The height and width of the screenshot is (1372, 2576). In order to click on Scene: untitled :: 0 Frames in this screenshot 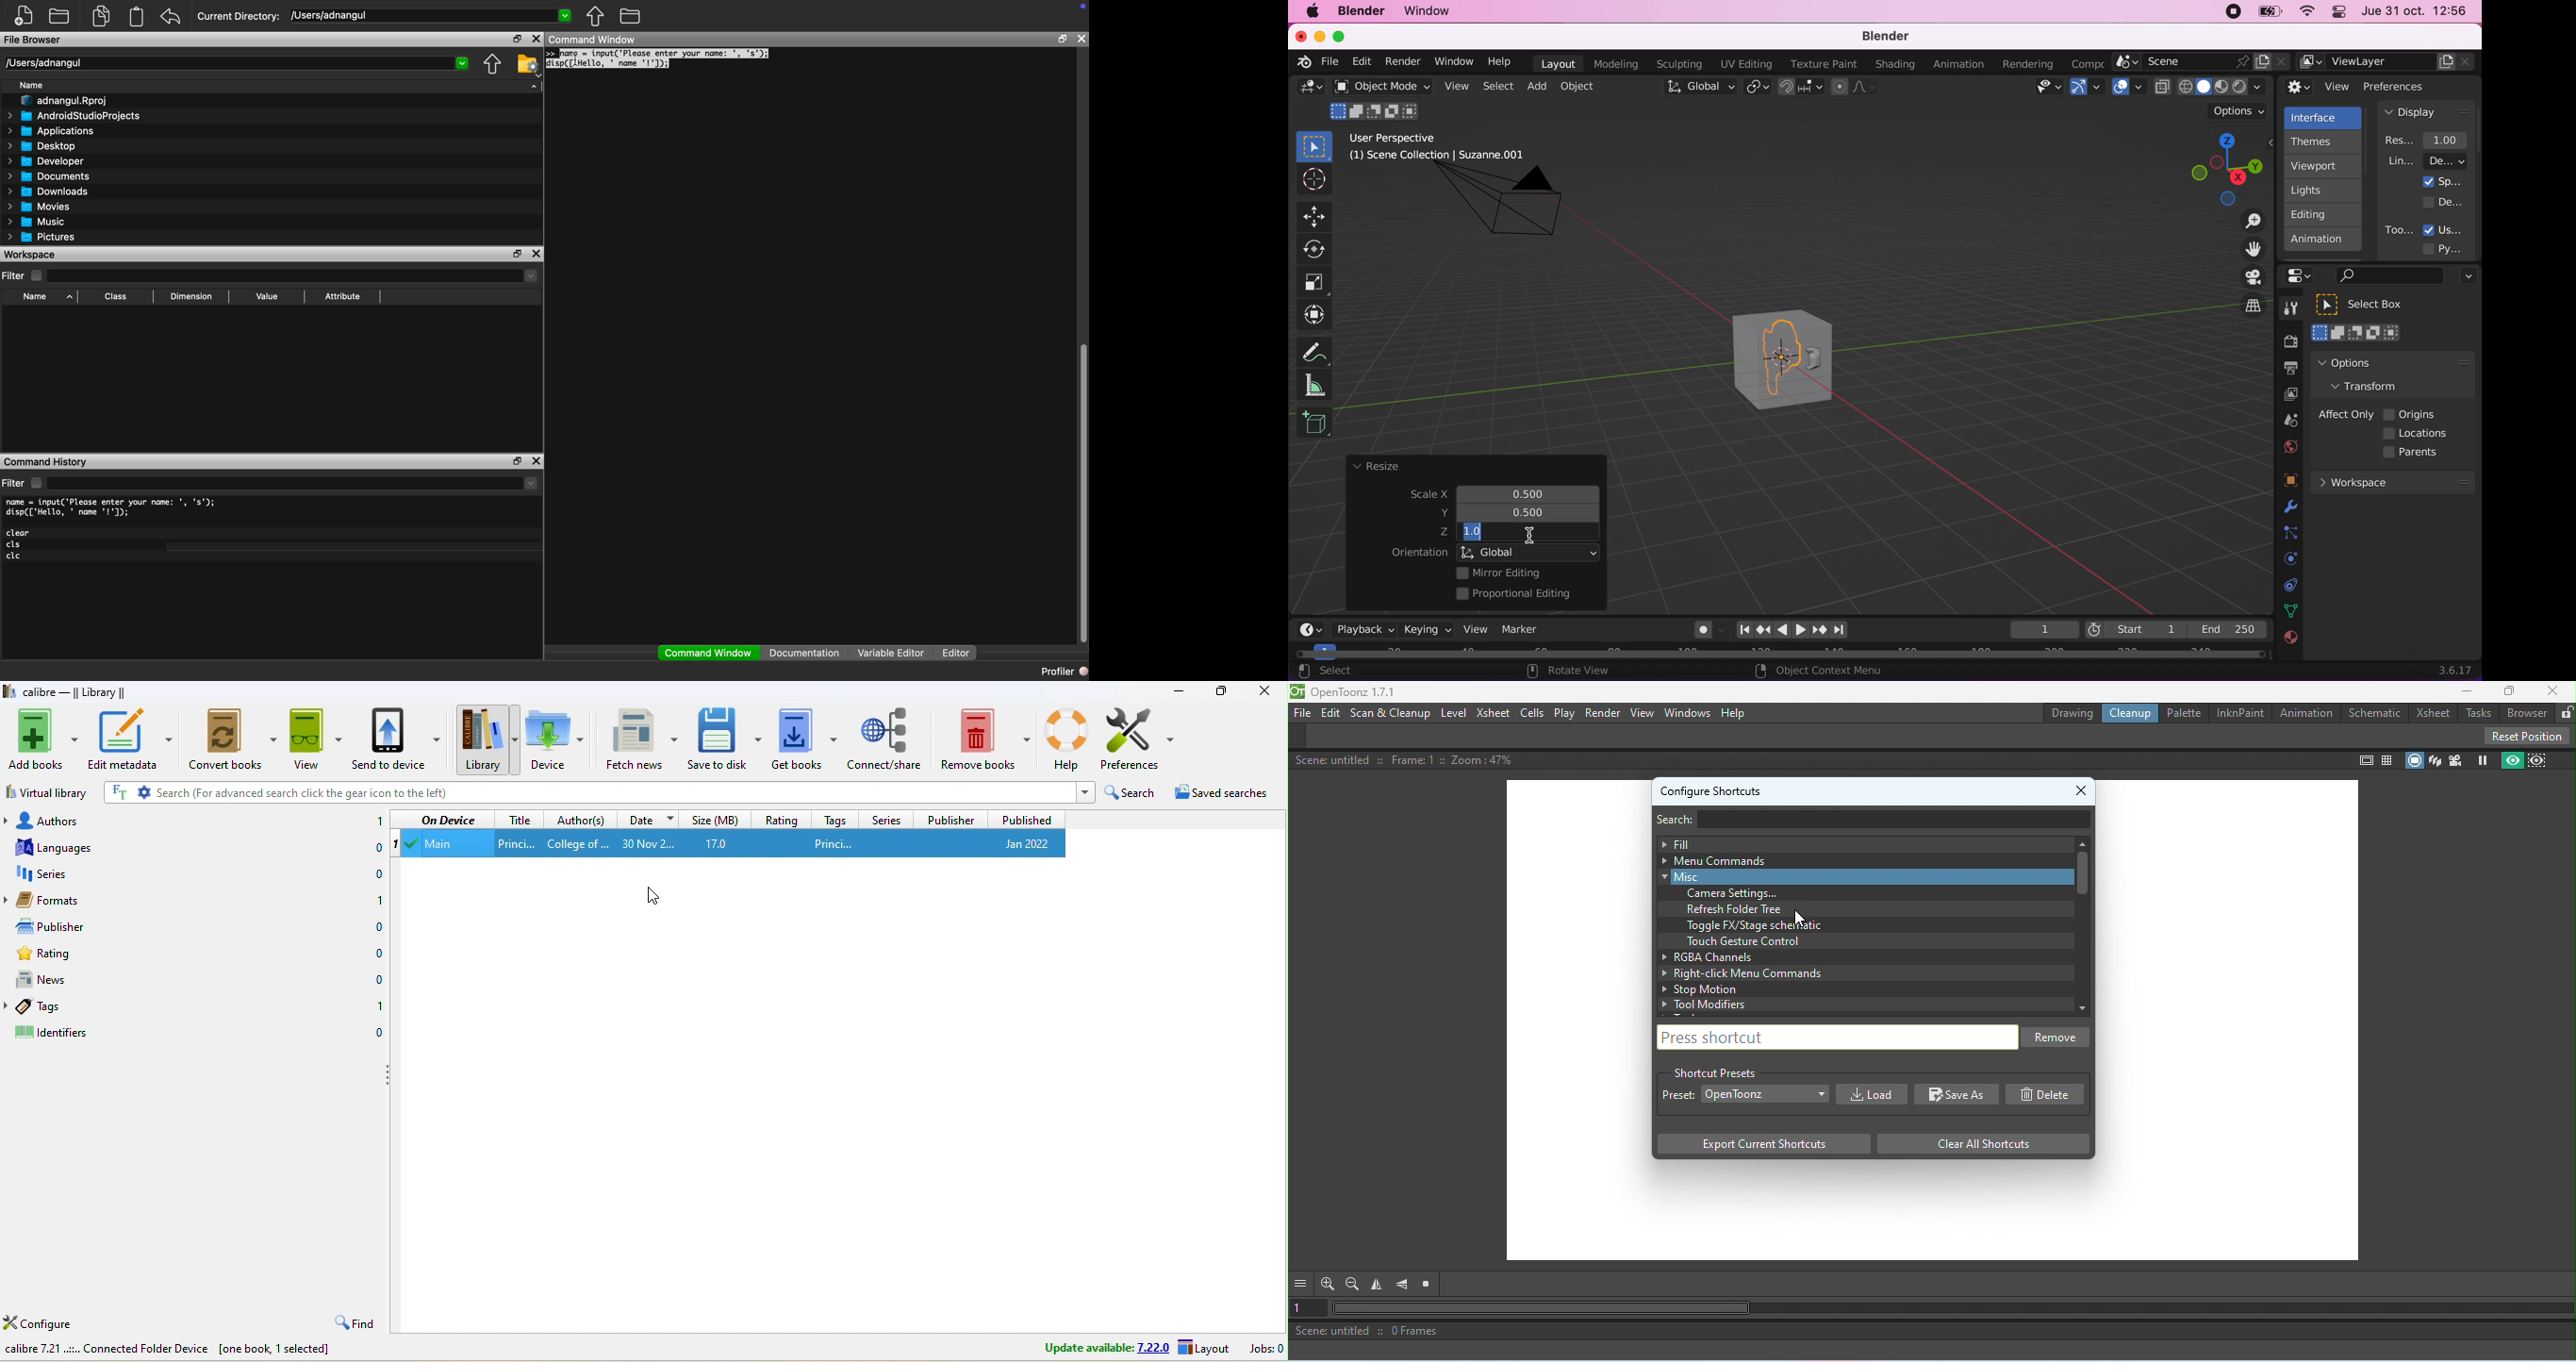, I will do `click(1932, 1333)`.